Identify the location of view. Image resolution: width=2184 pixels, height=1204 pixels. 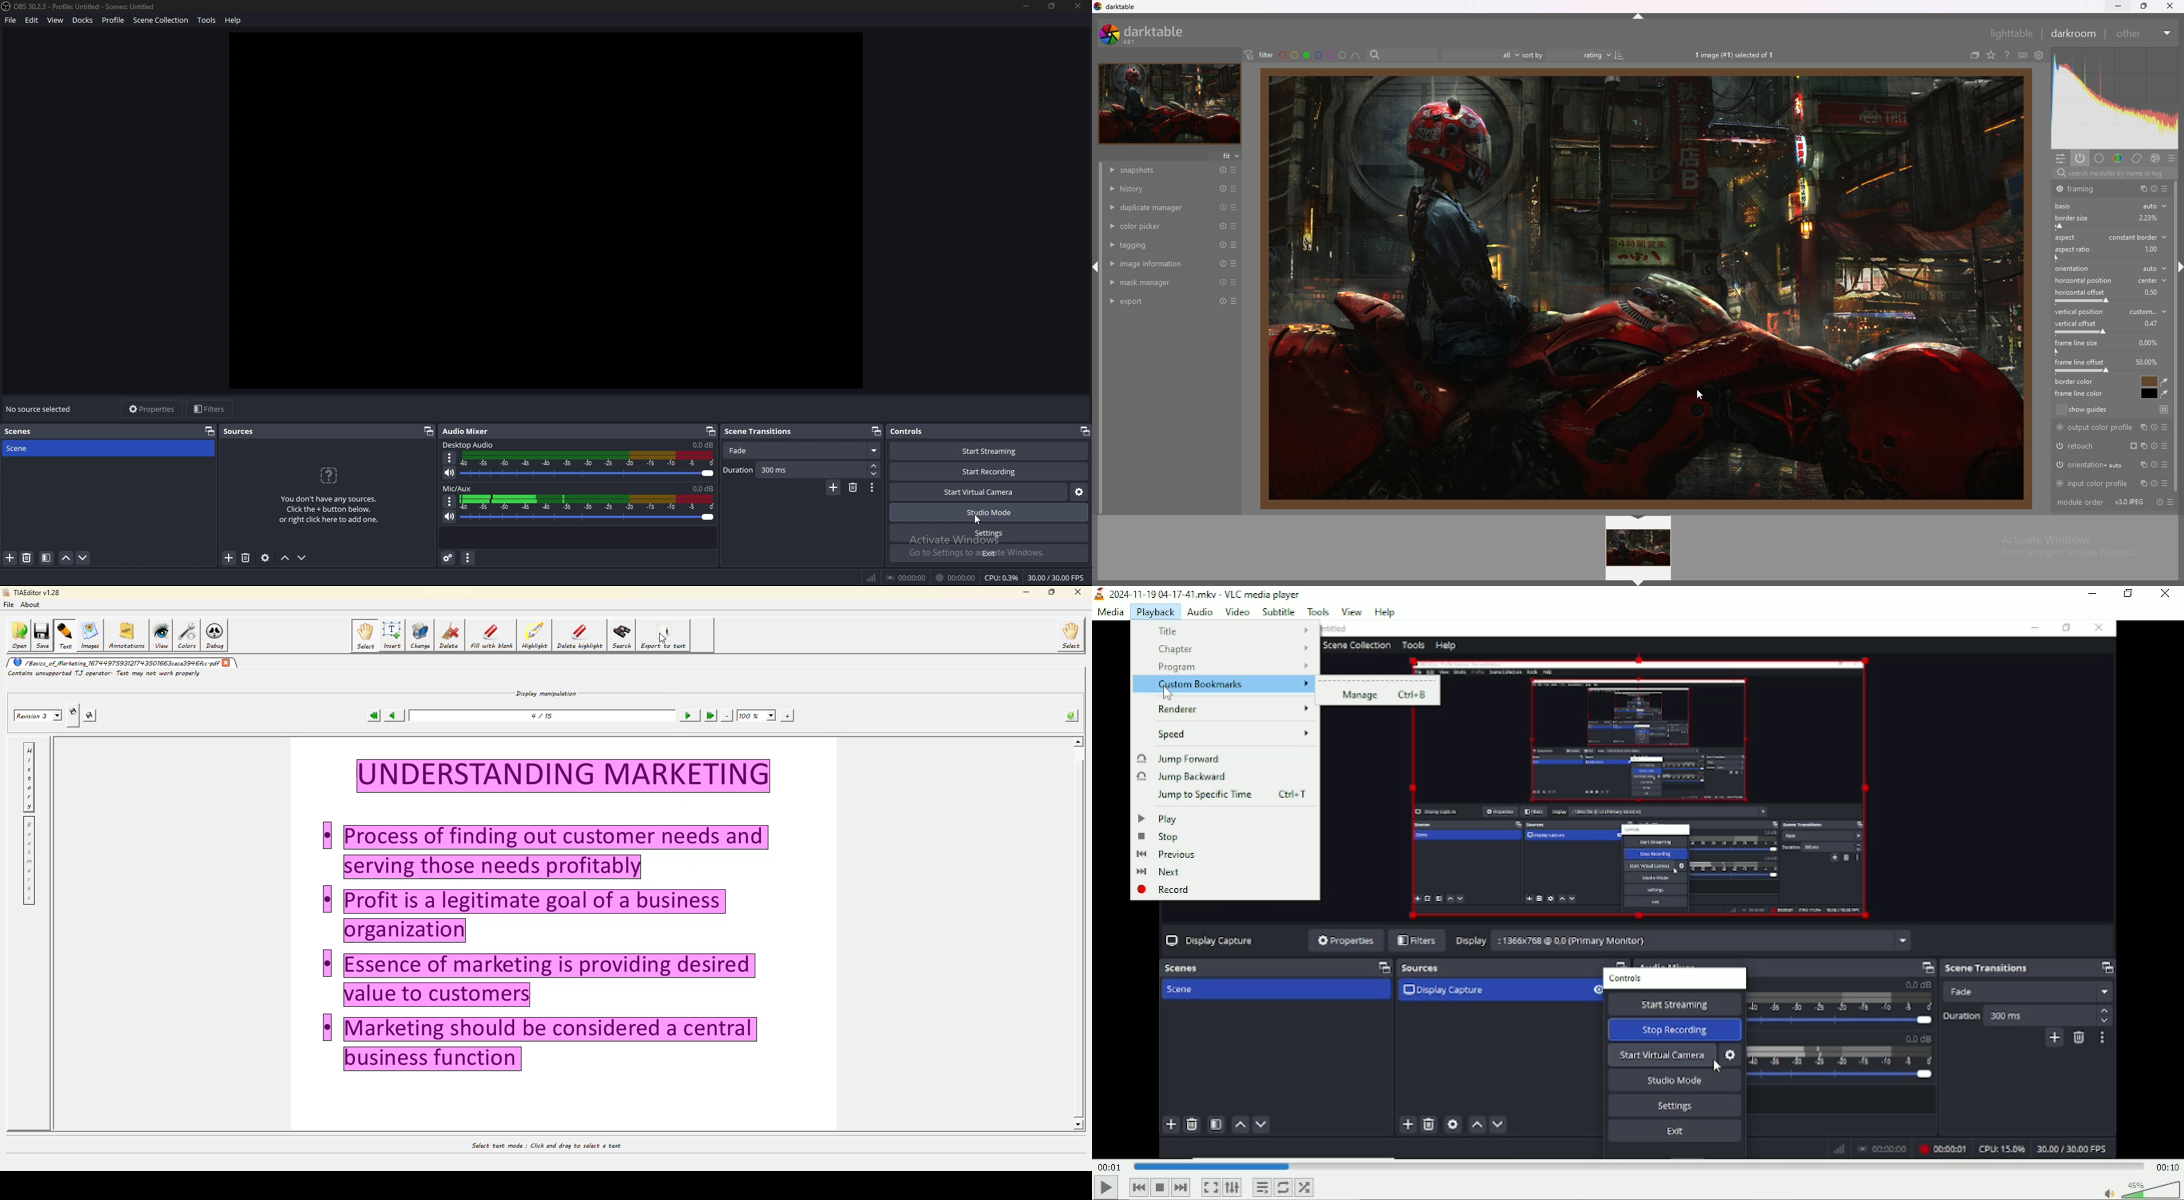
(56, 20).